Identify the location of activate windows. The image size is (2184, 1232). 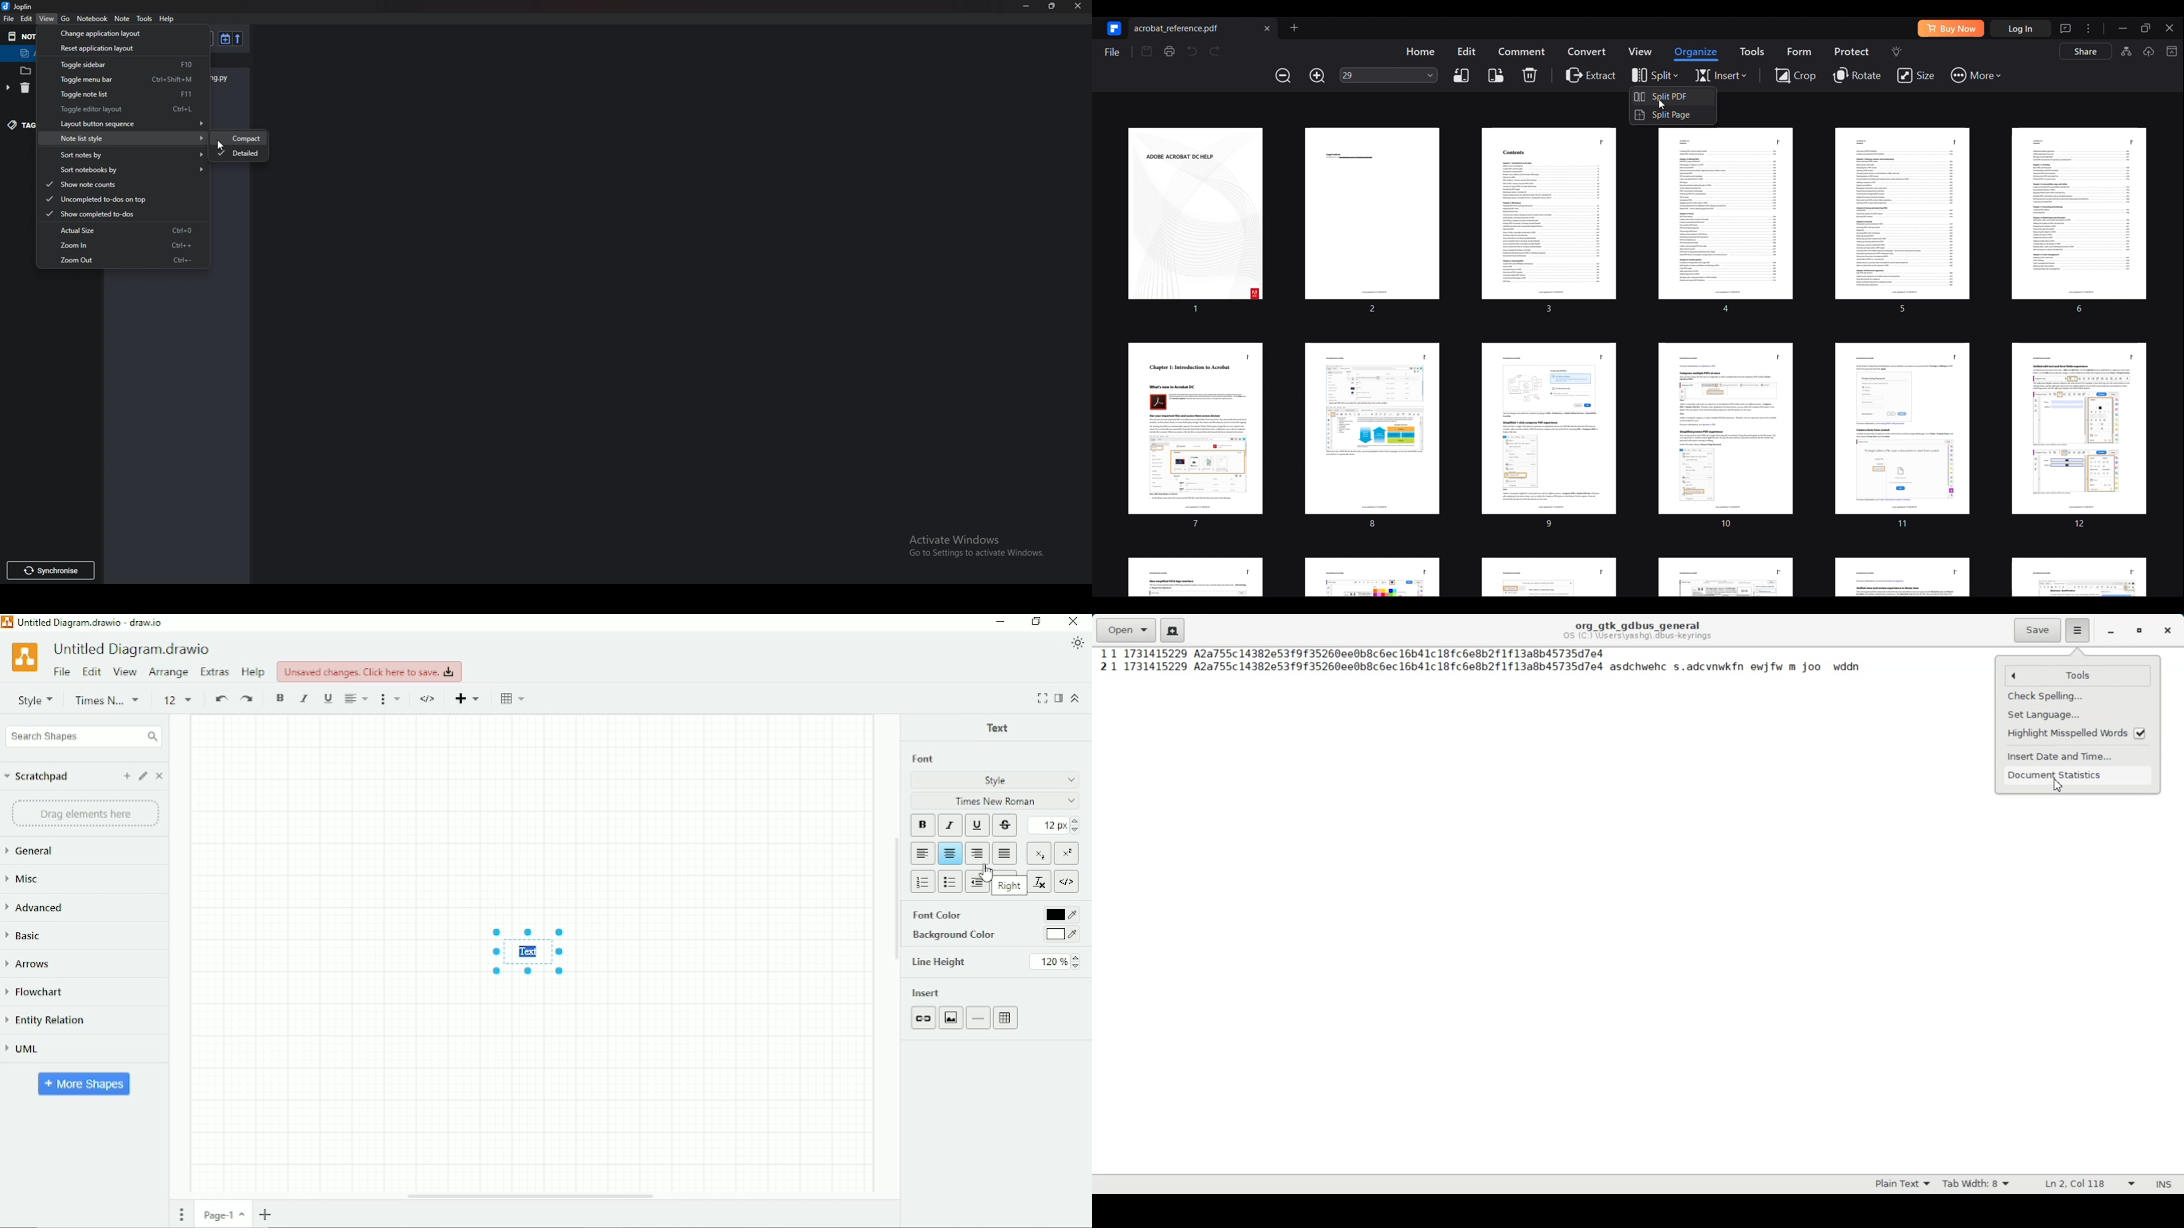
(979, 548).